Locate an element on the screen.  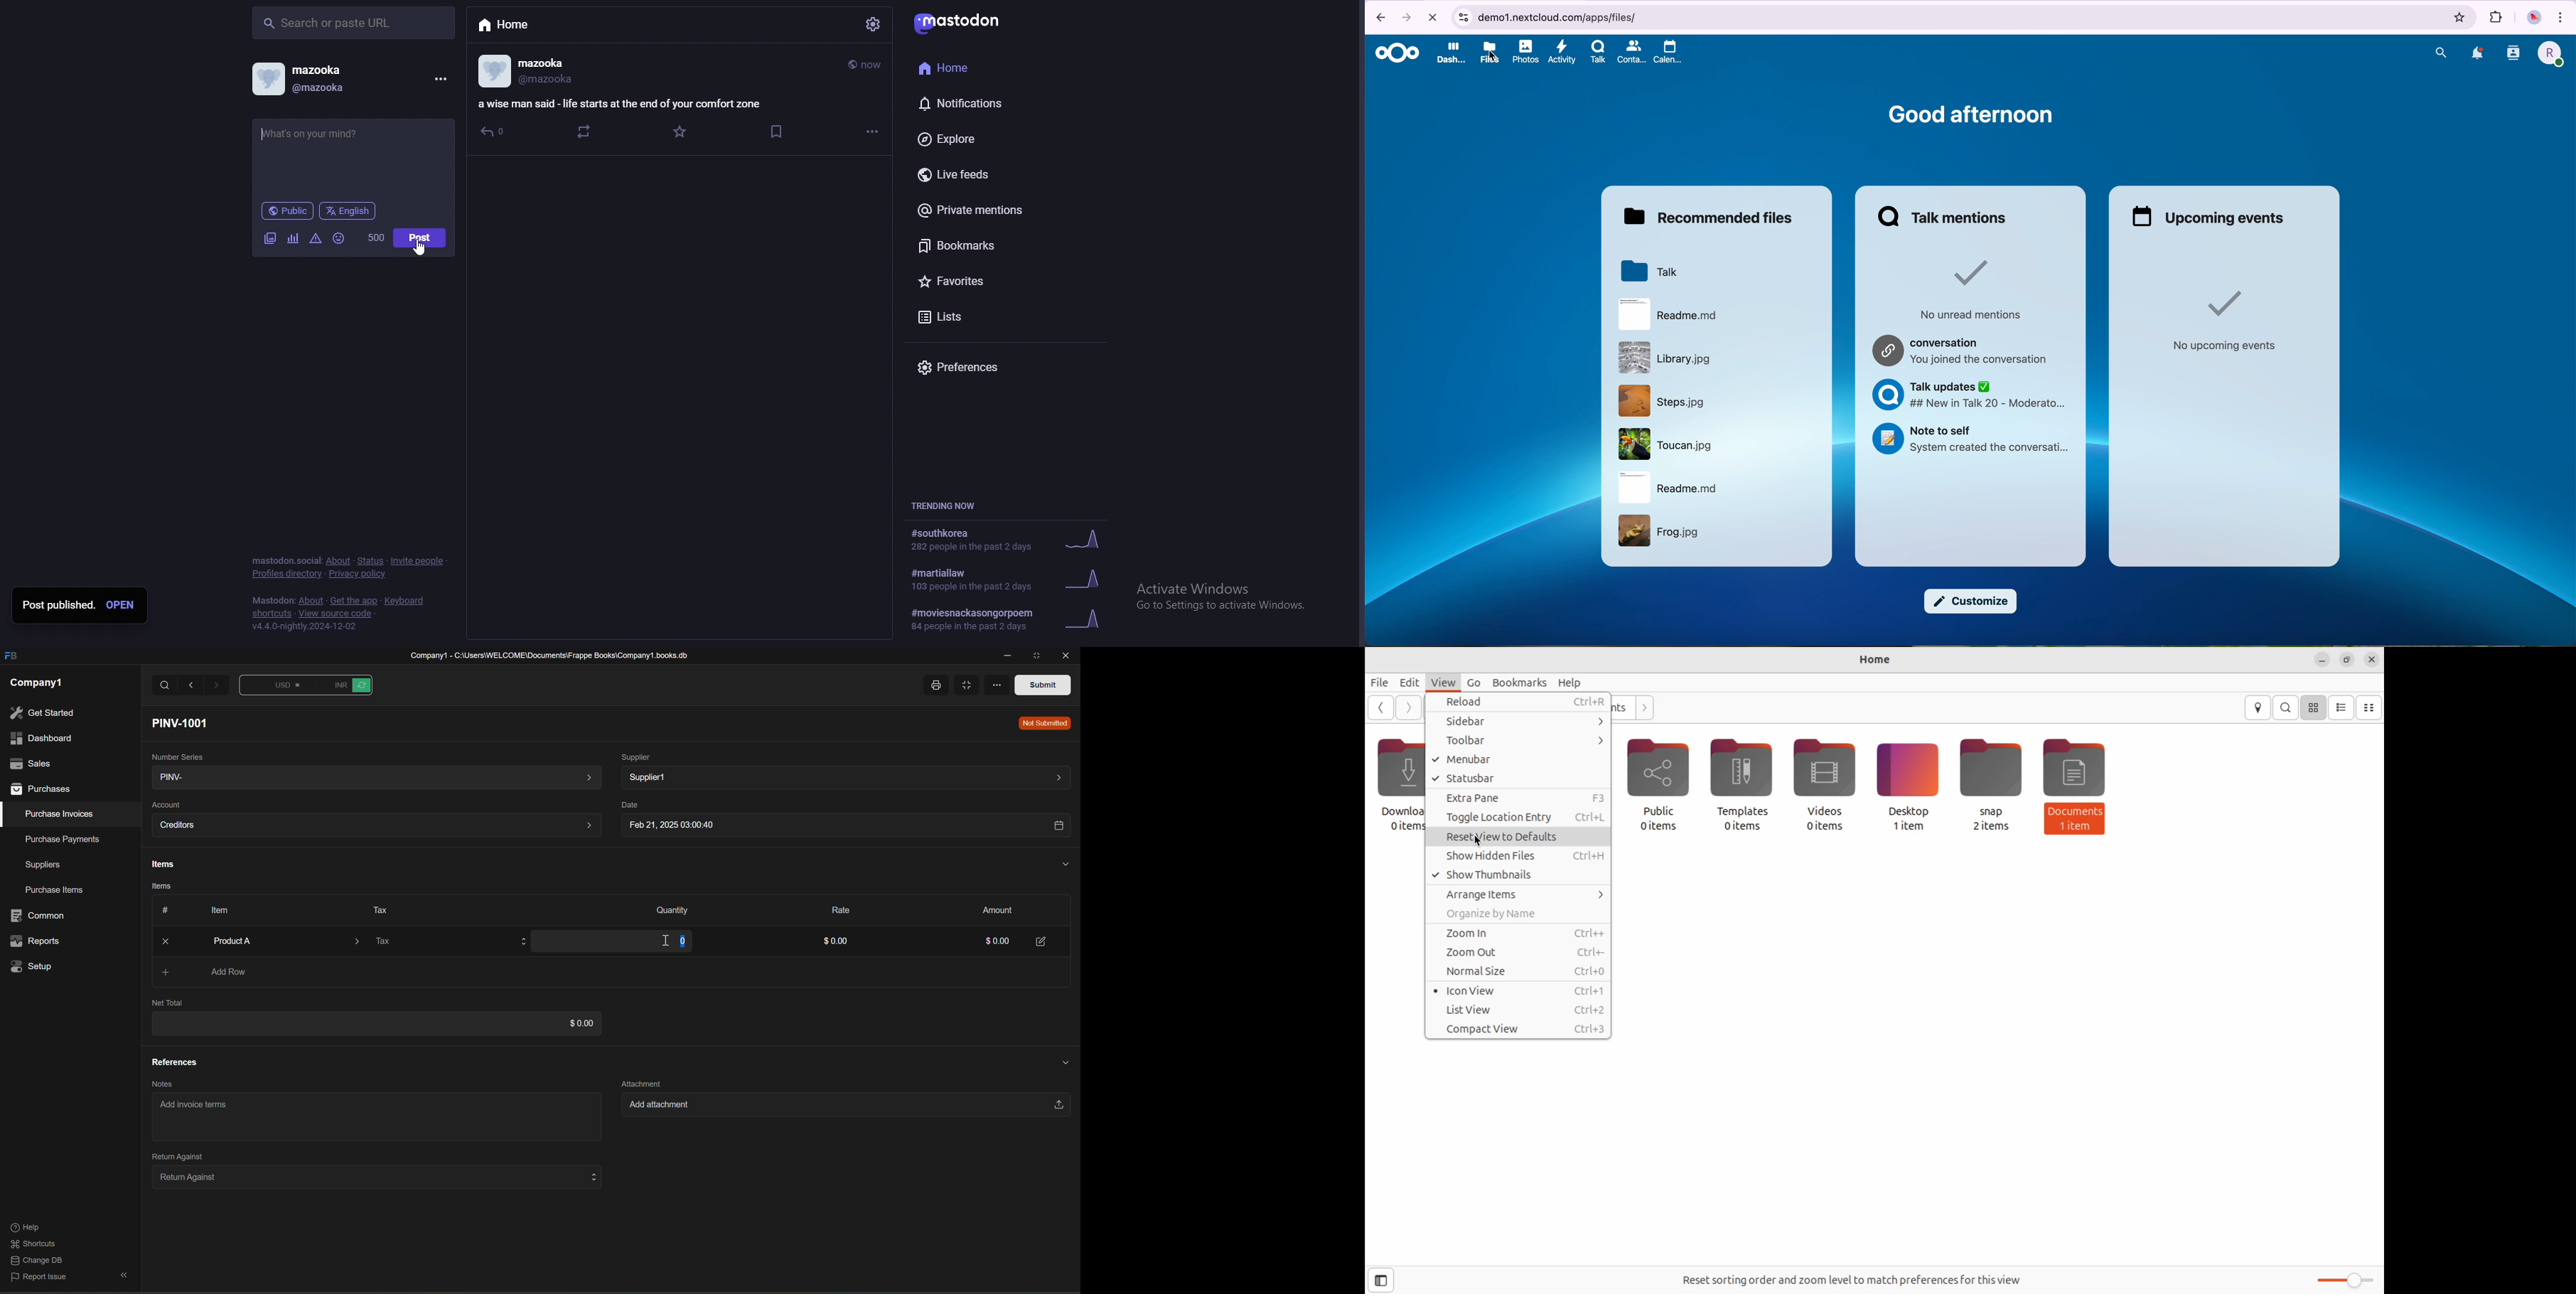
Rate is located at coordinates (836, 908).